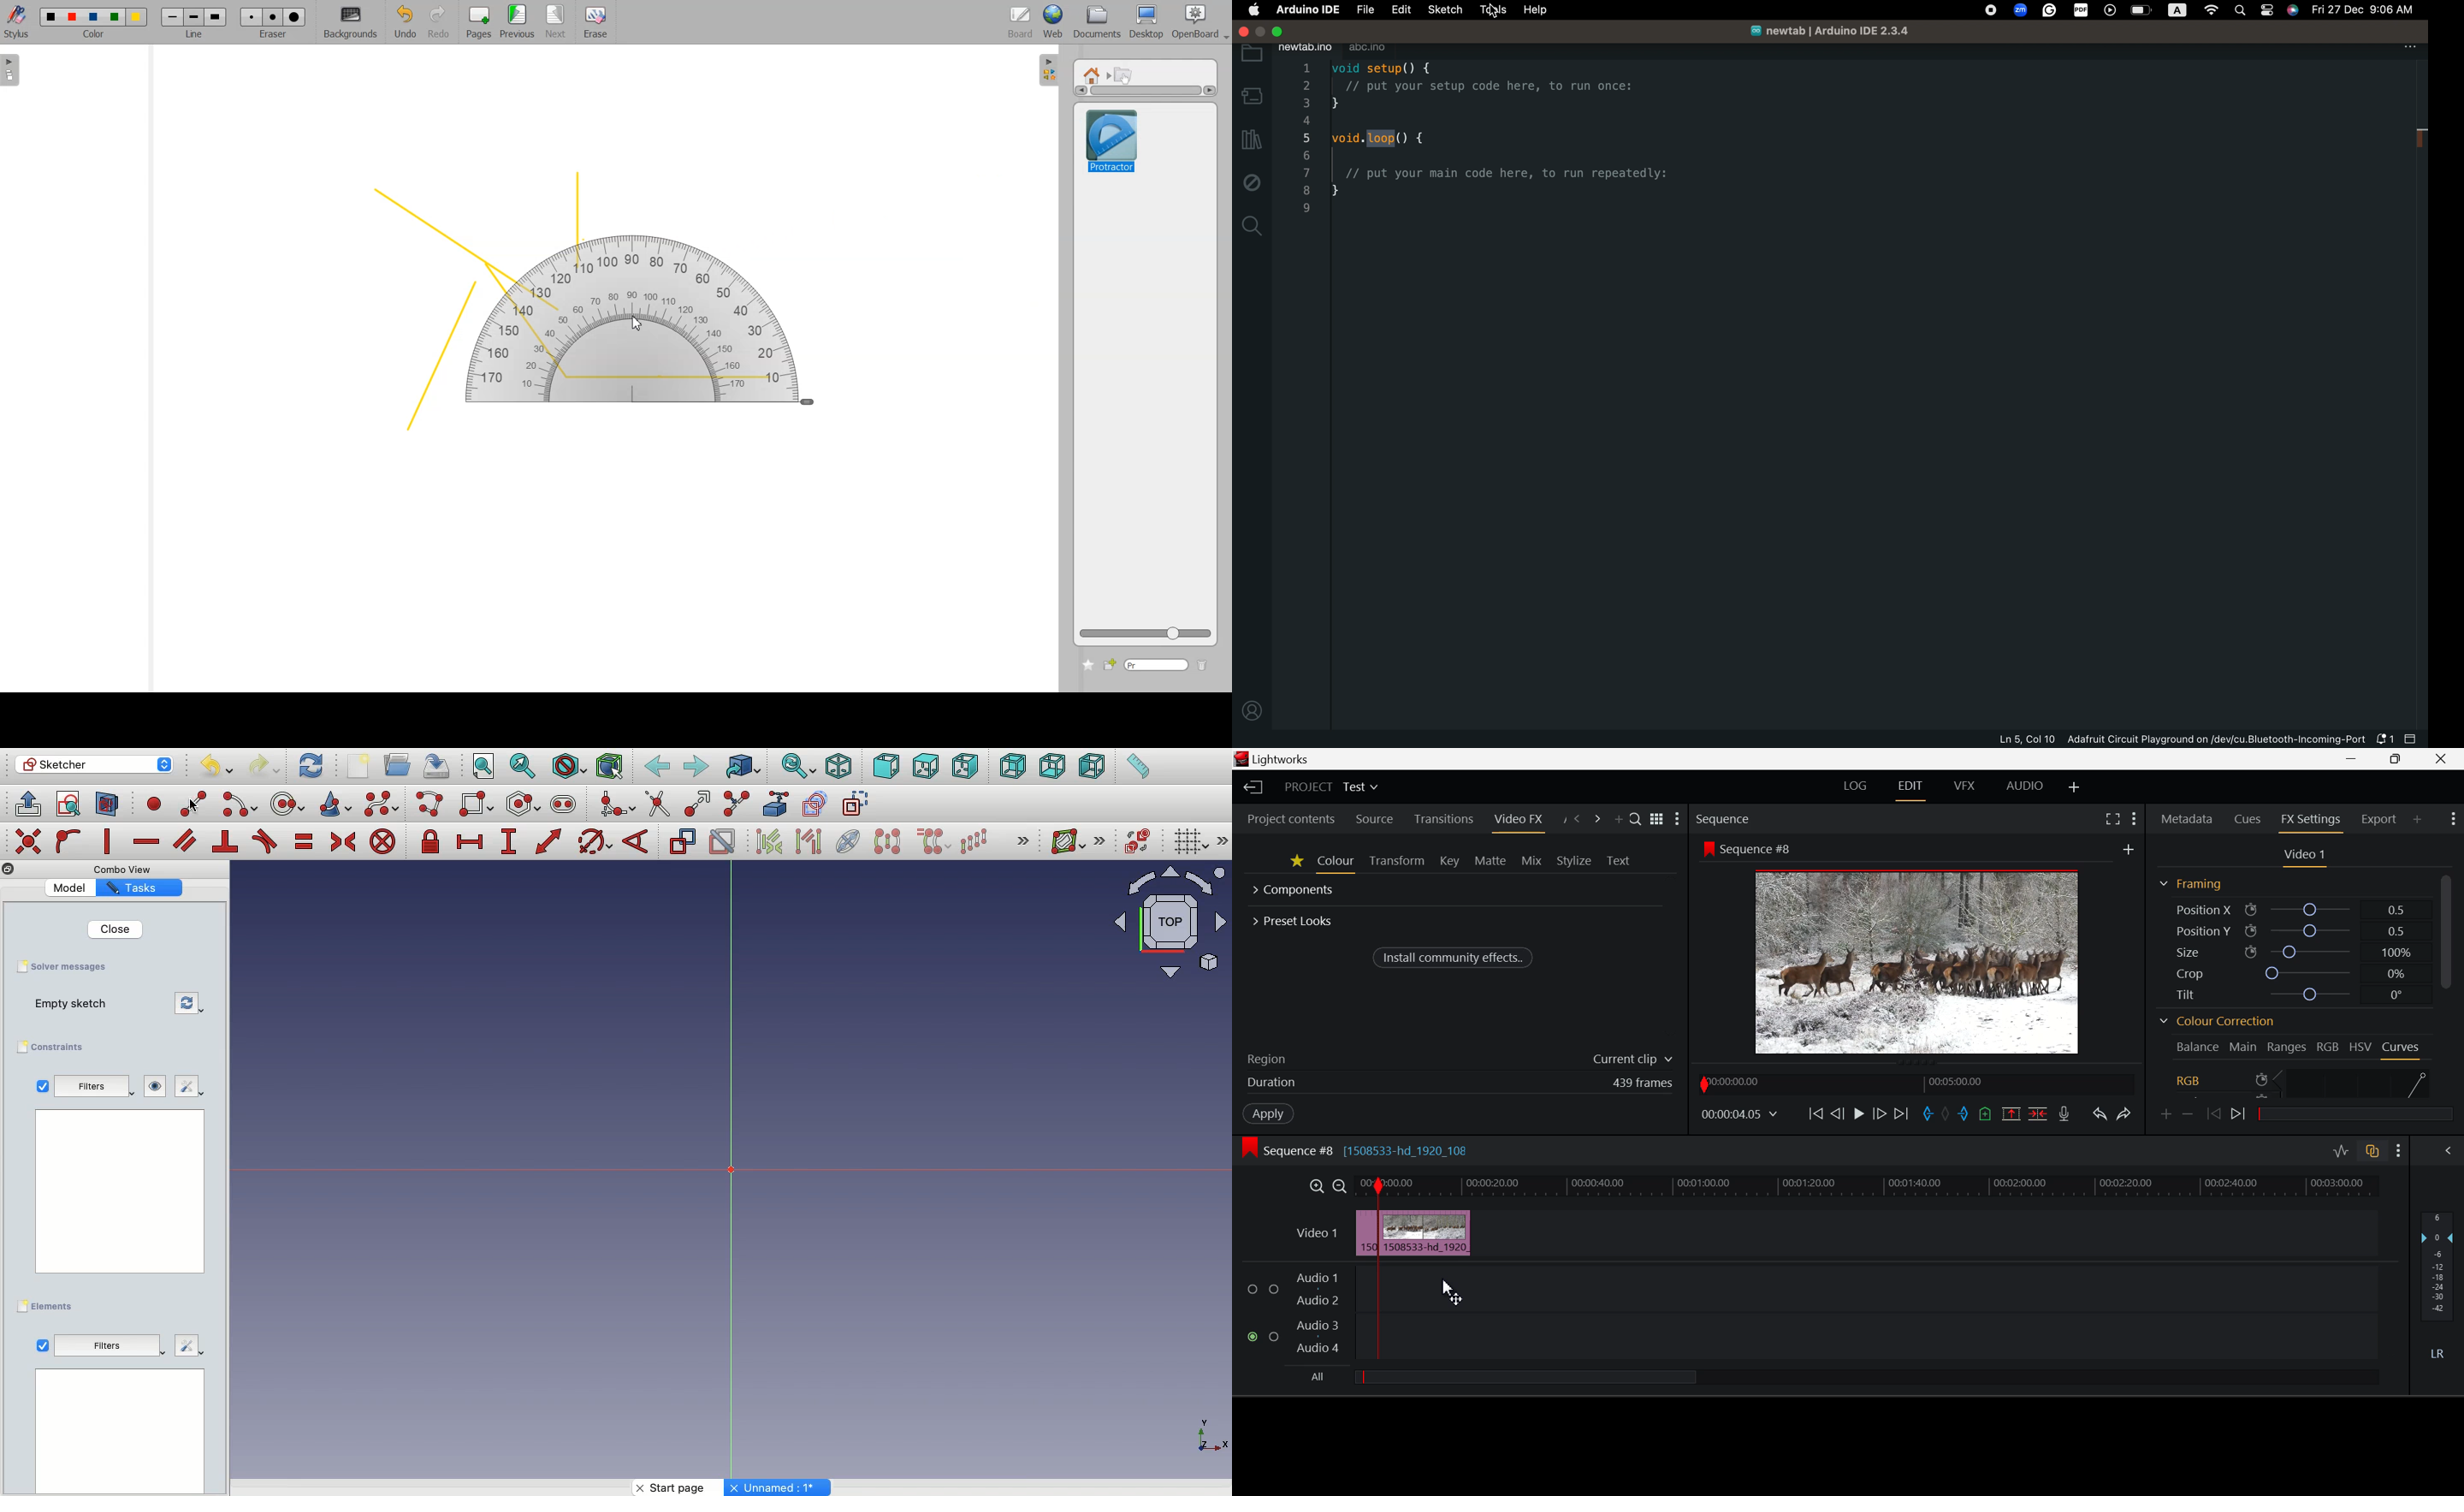 This screenshot has width=2464, height=1512. What do you see at coordinates (305, 845) in the screenshot?
I see `Constrain equal` at bounding box center [305, 845].